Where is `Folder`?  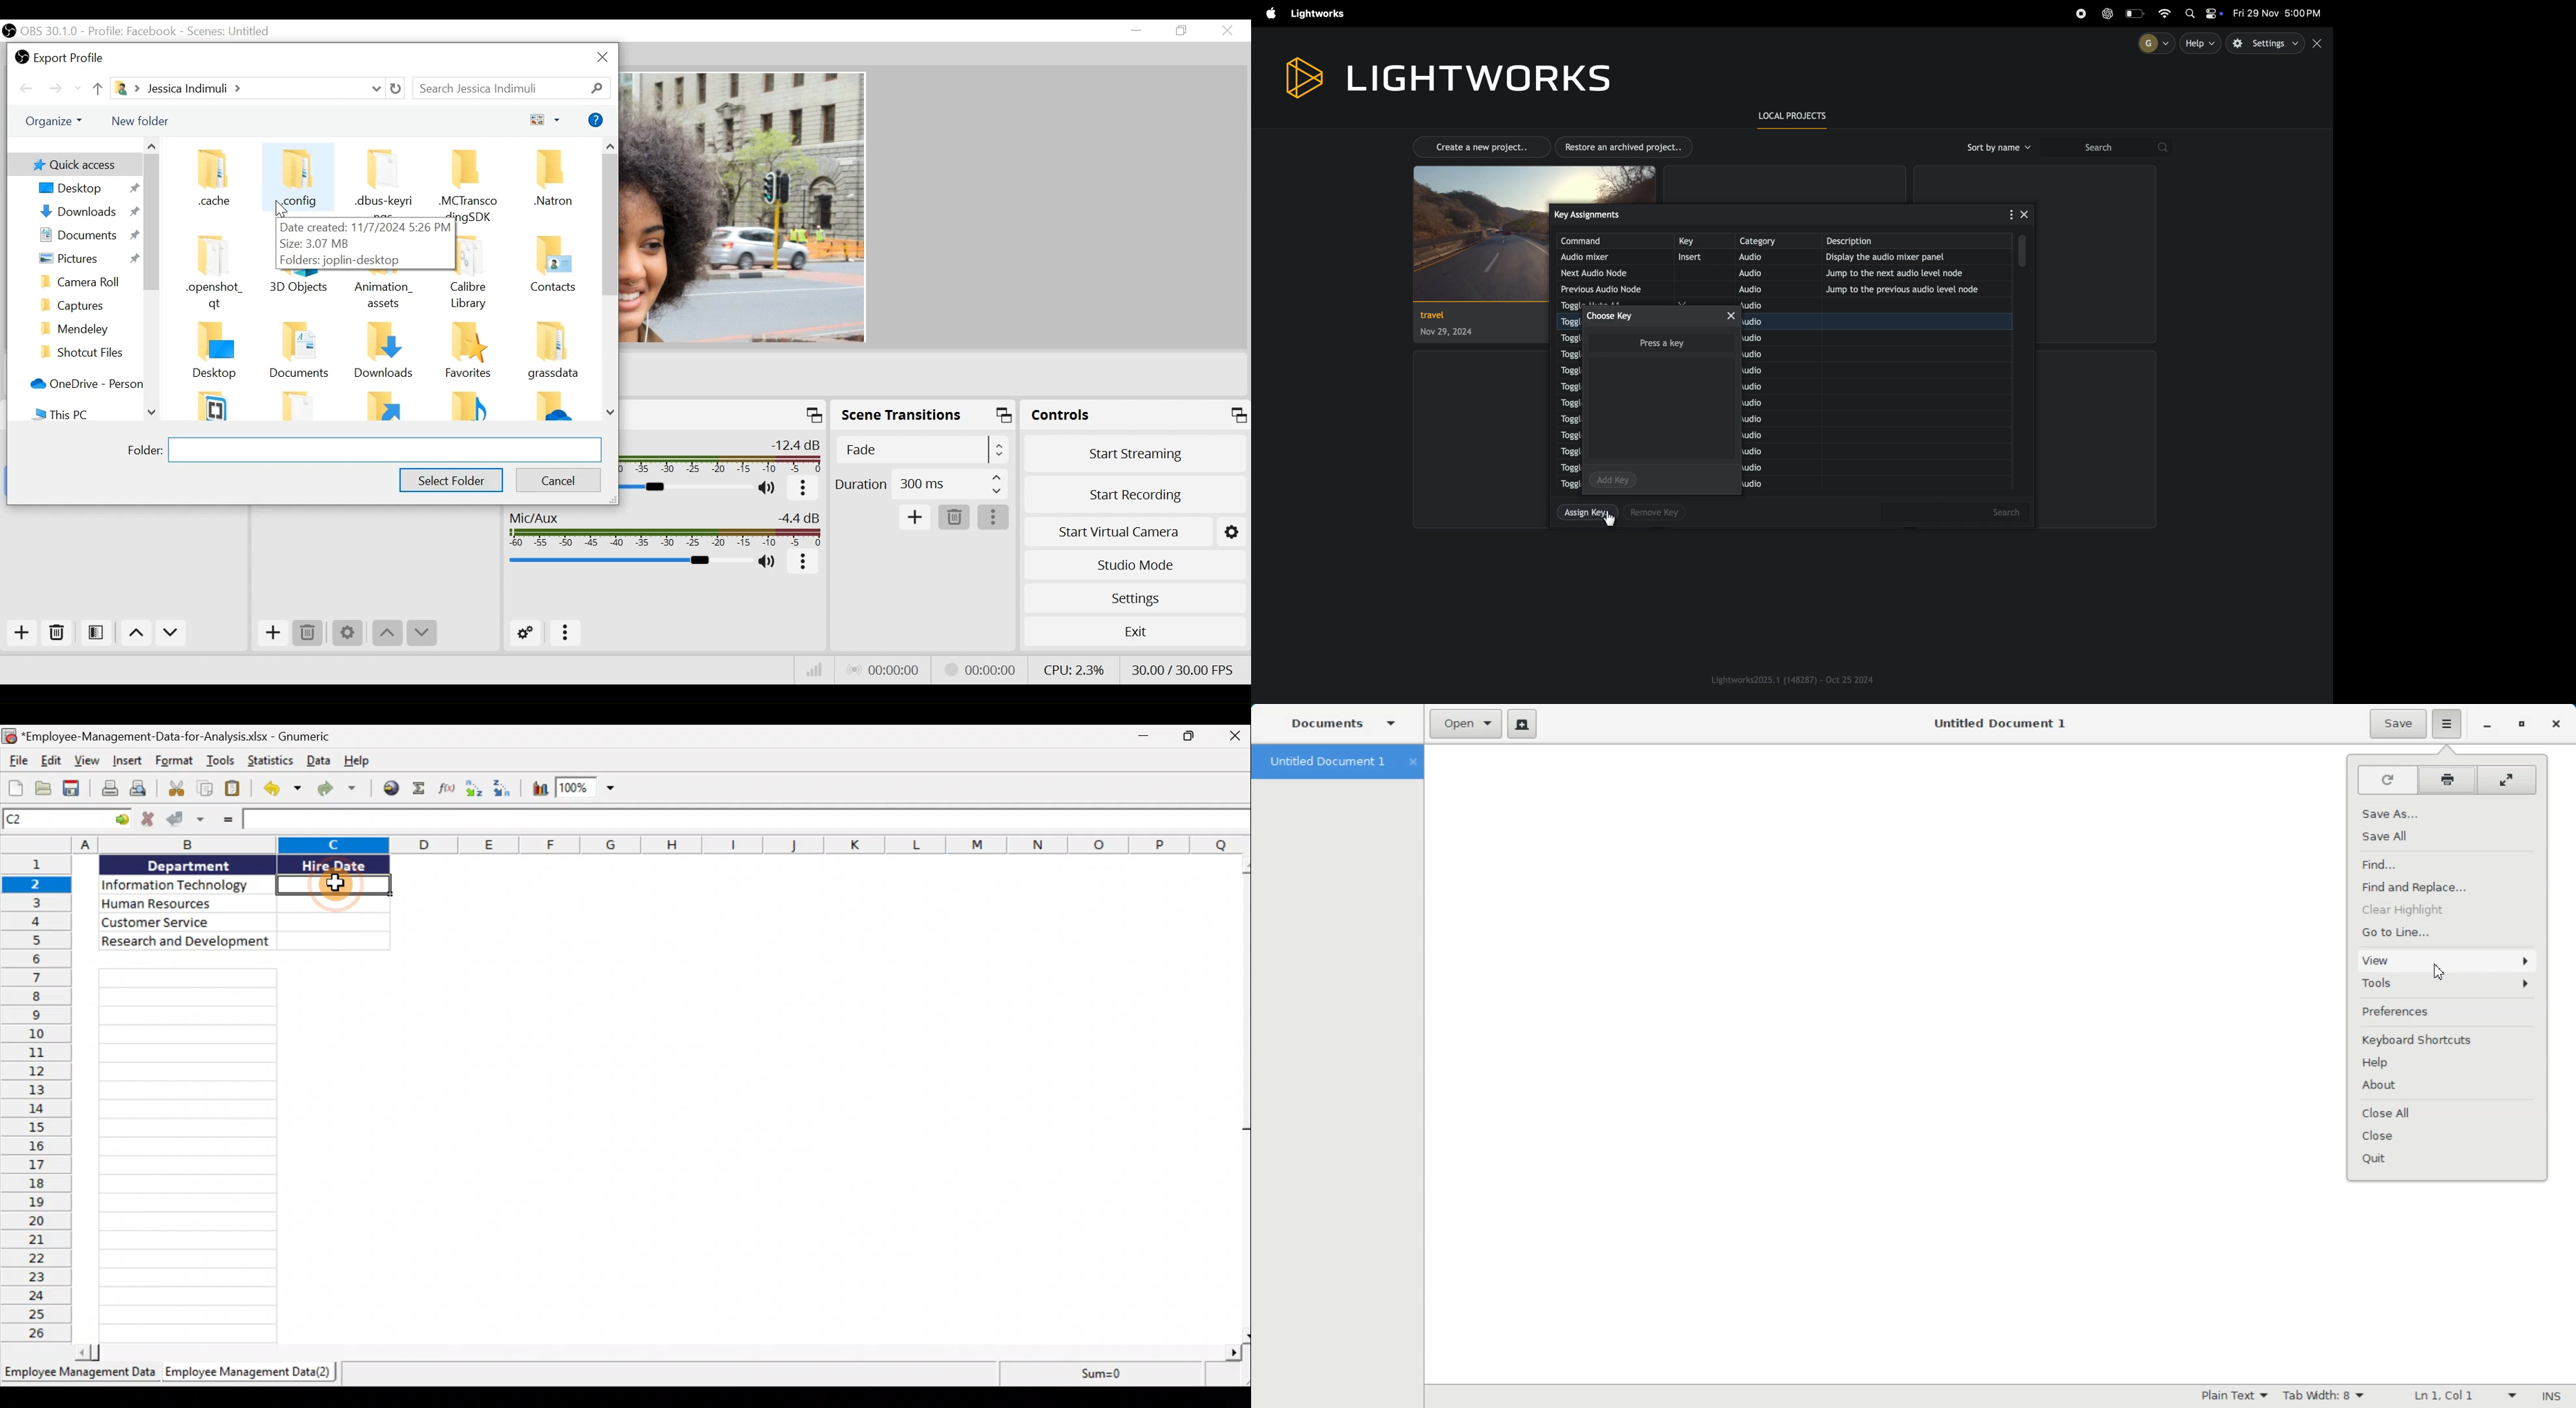
Folder is located at coordinates (386, 353).